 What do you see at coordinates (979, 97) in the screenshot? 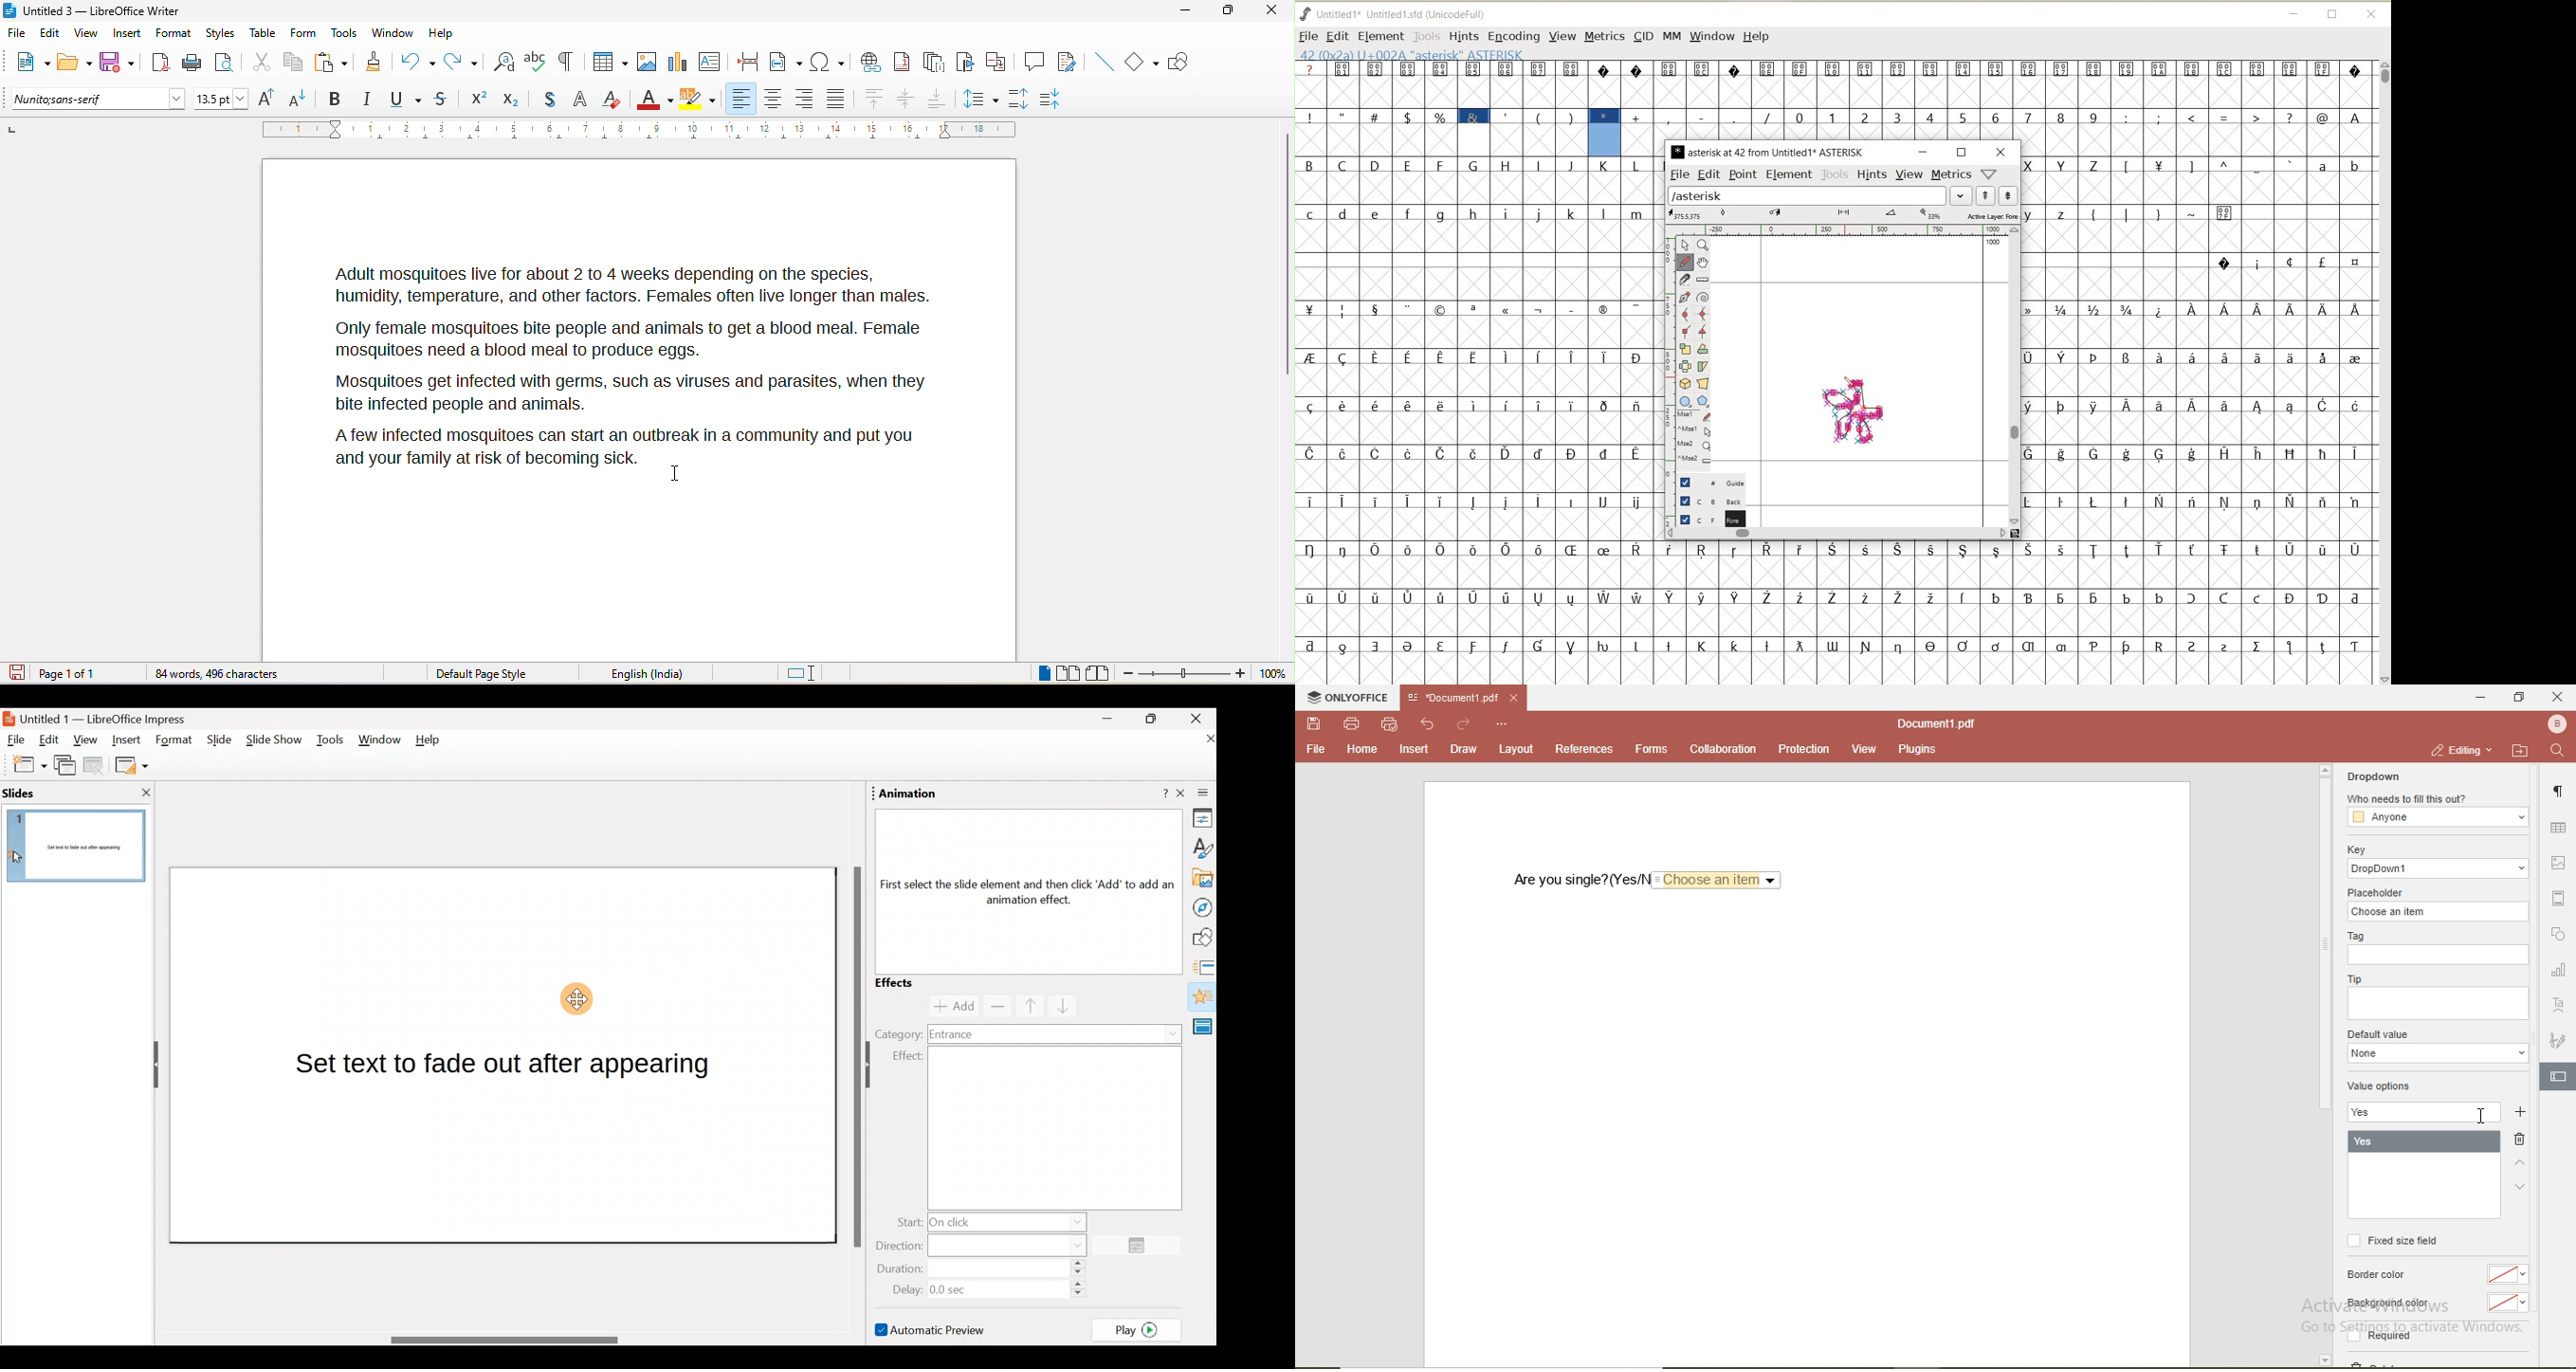
I see `set line spacing` at bounding box center [979, 97].